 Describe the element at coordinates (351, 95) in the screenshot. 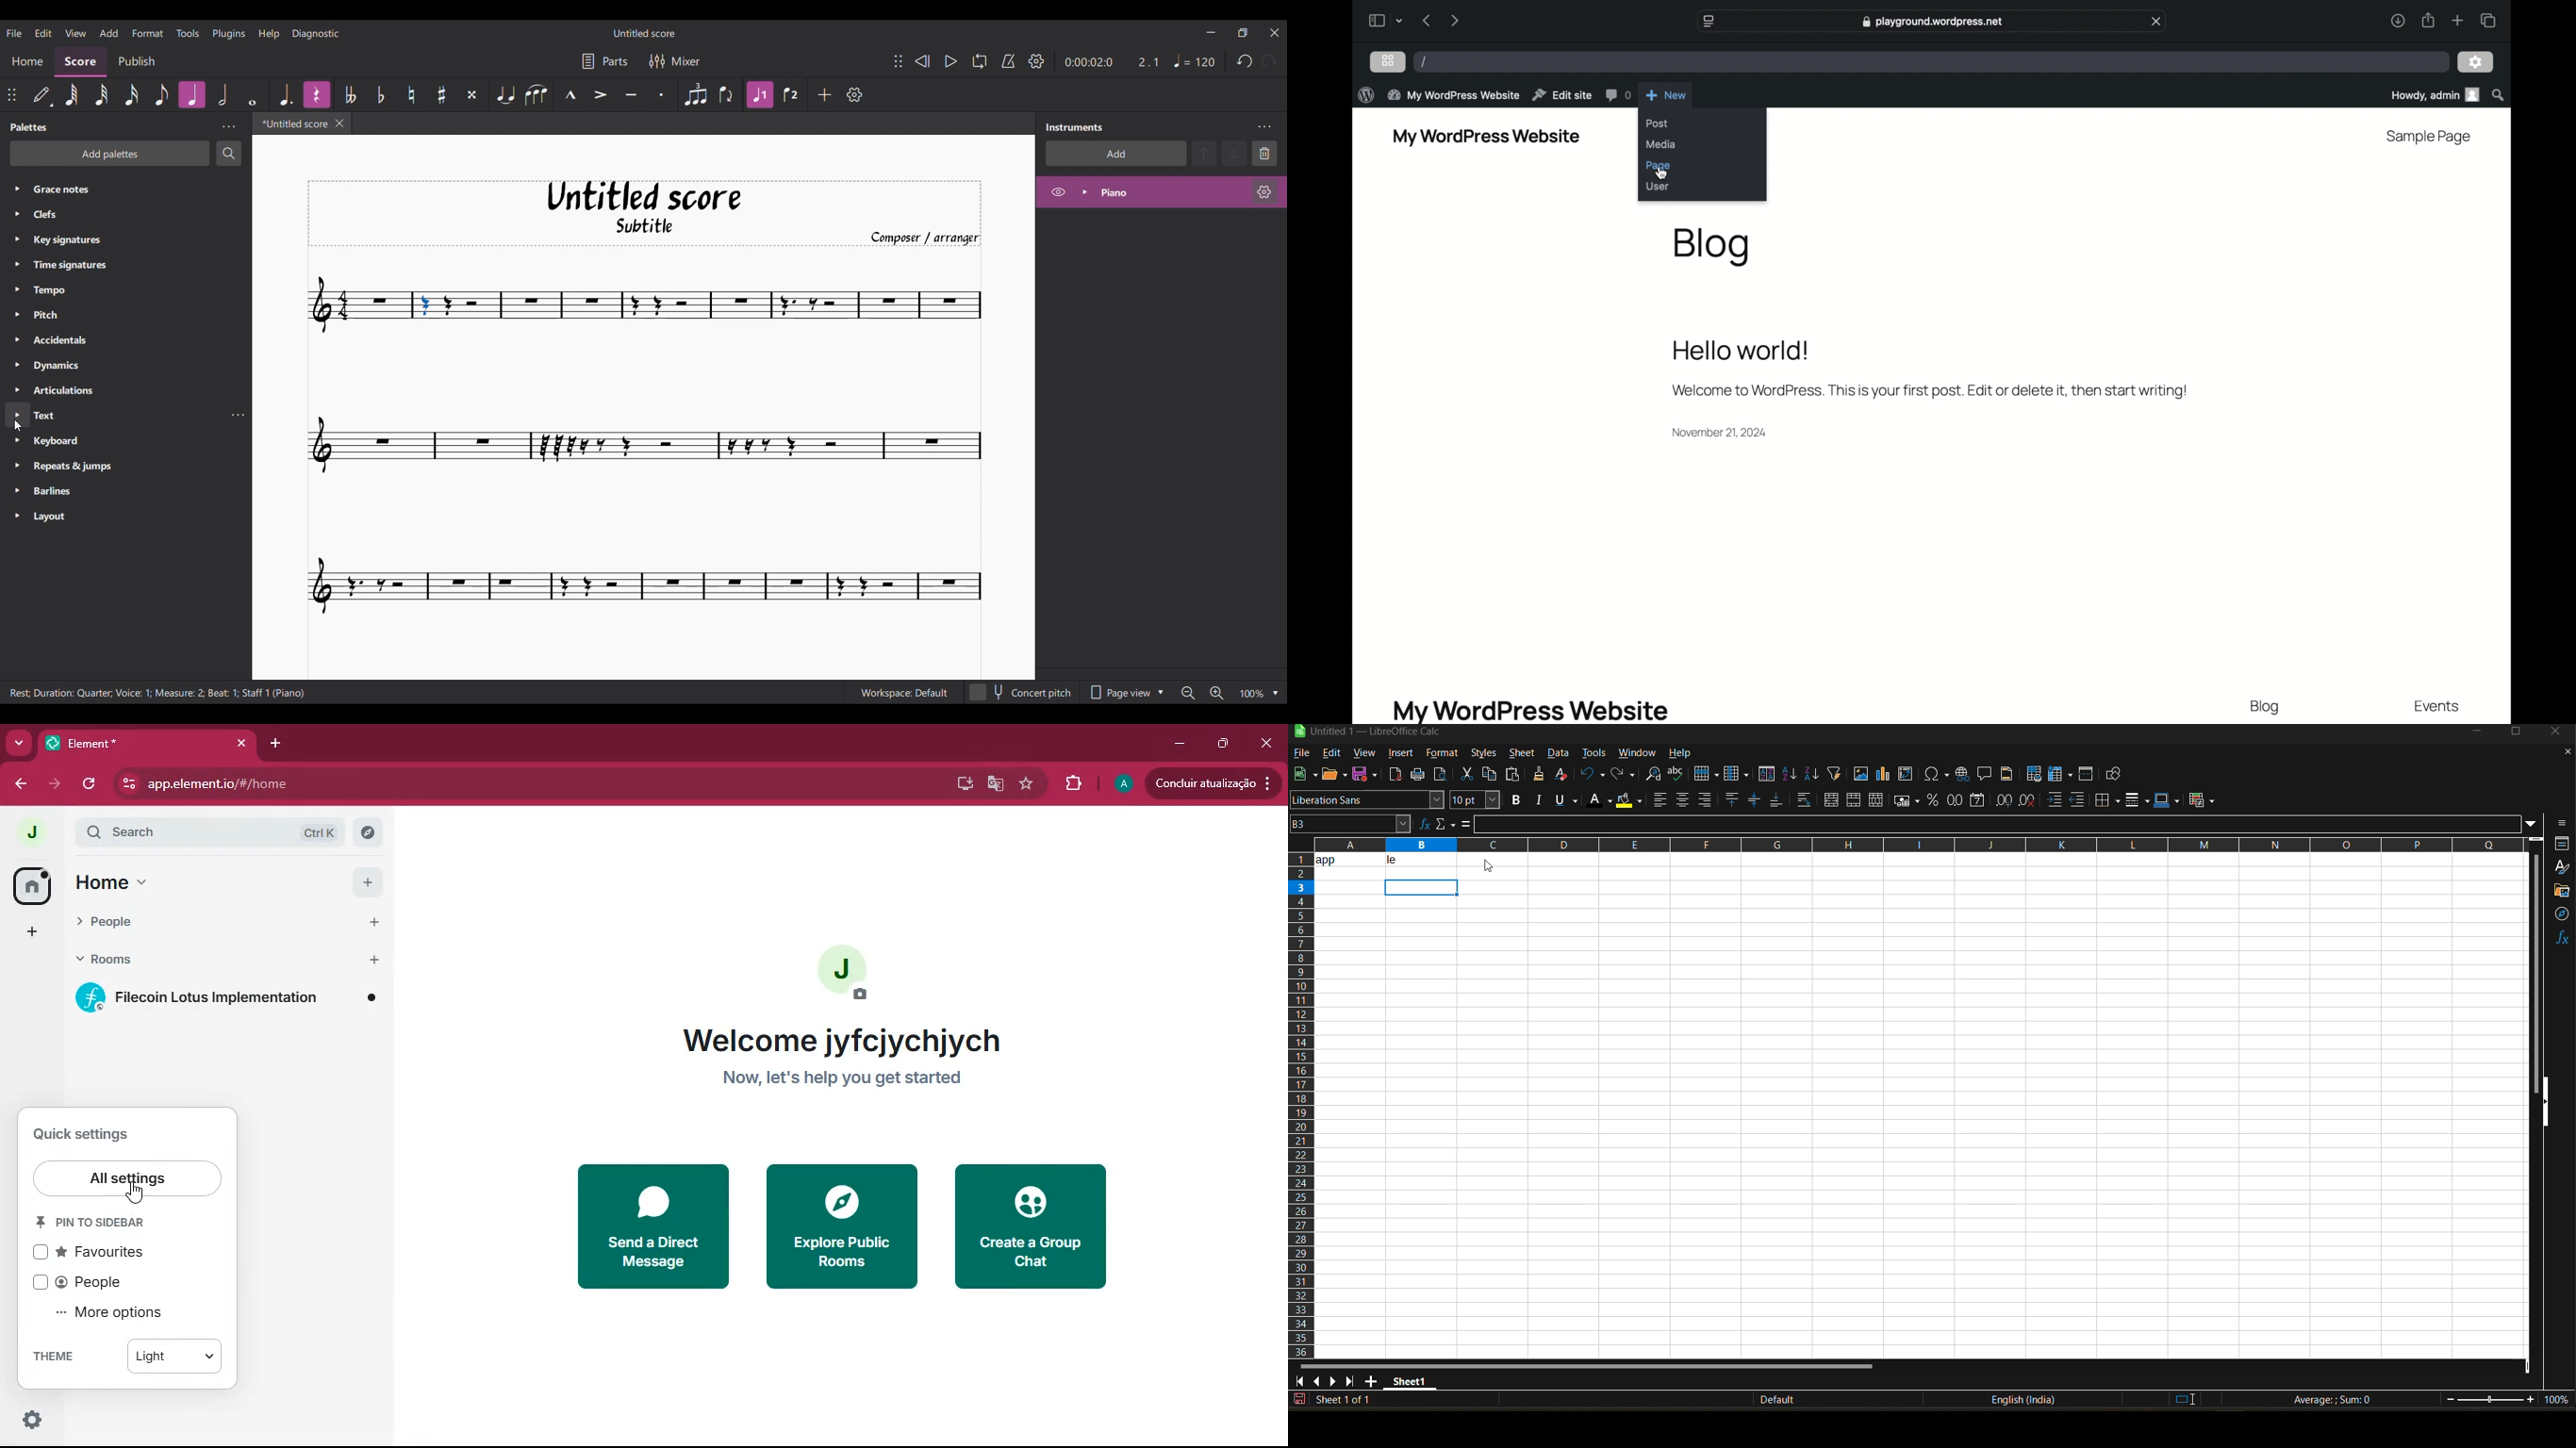

I see `Toggle double flat` at that location.